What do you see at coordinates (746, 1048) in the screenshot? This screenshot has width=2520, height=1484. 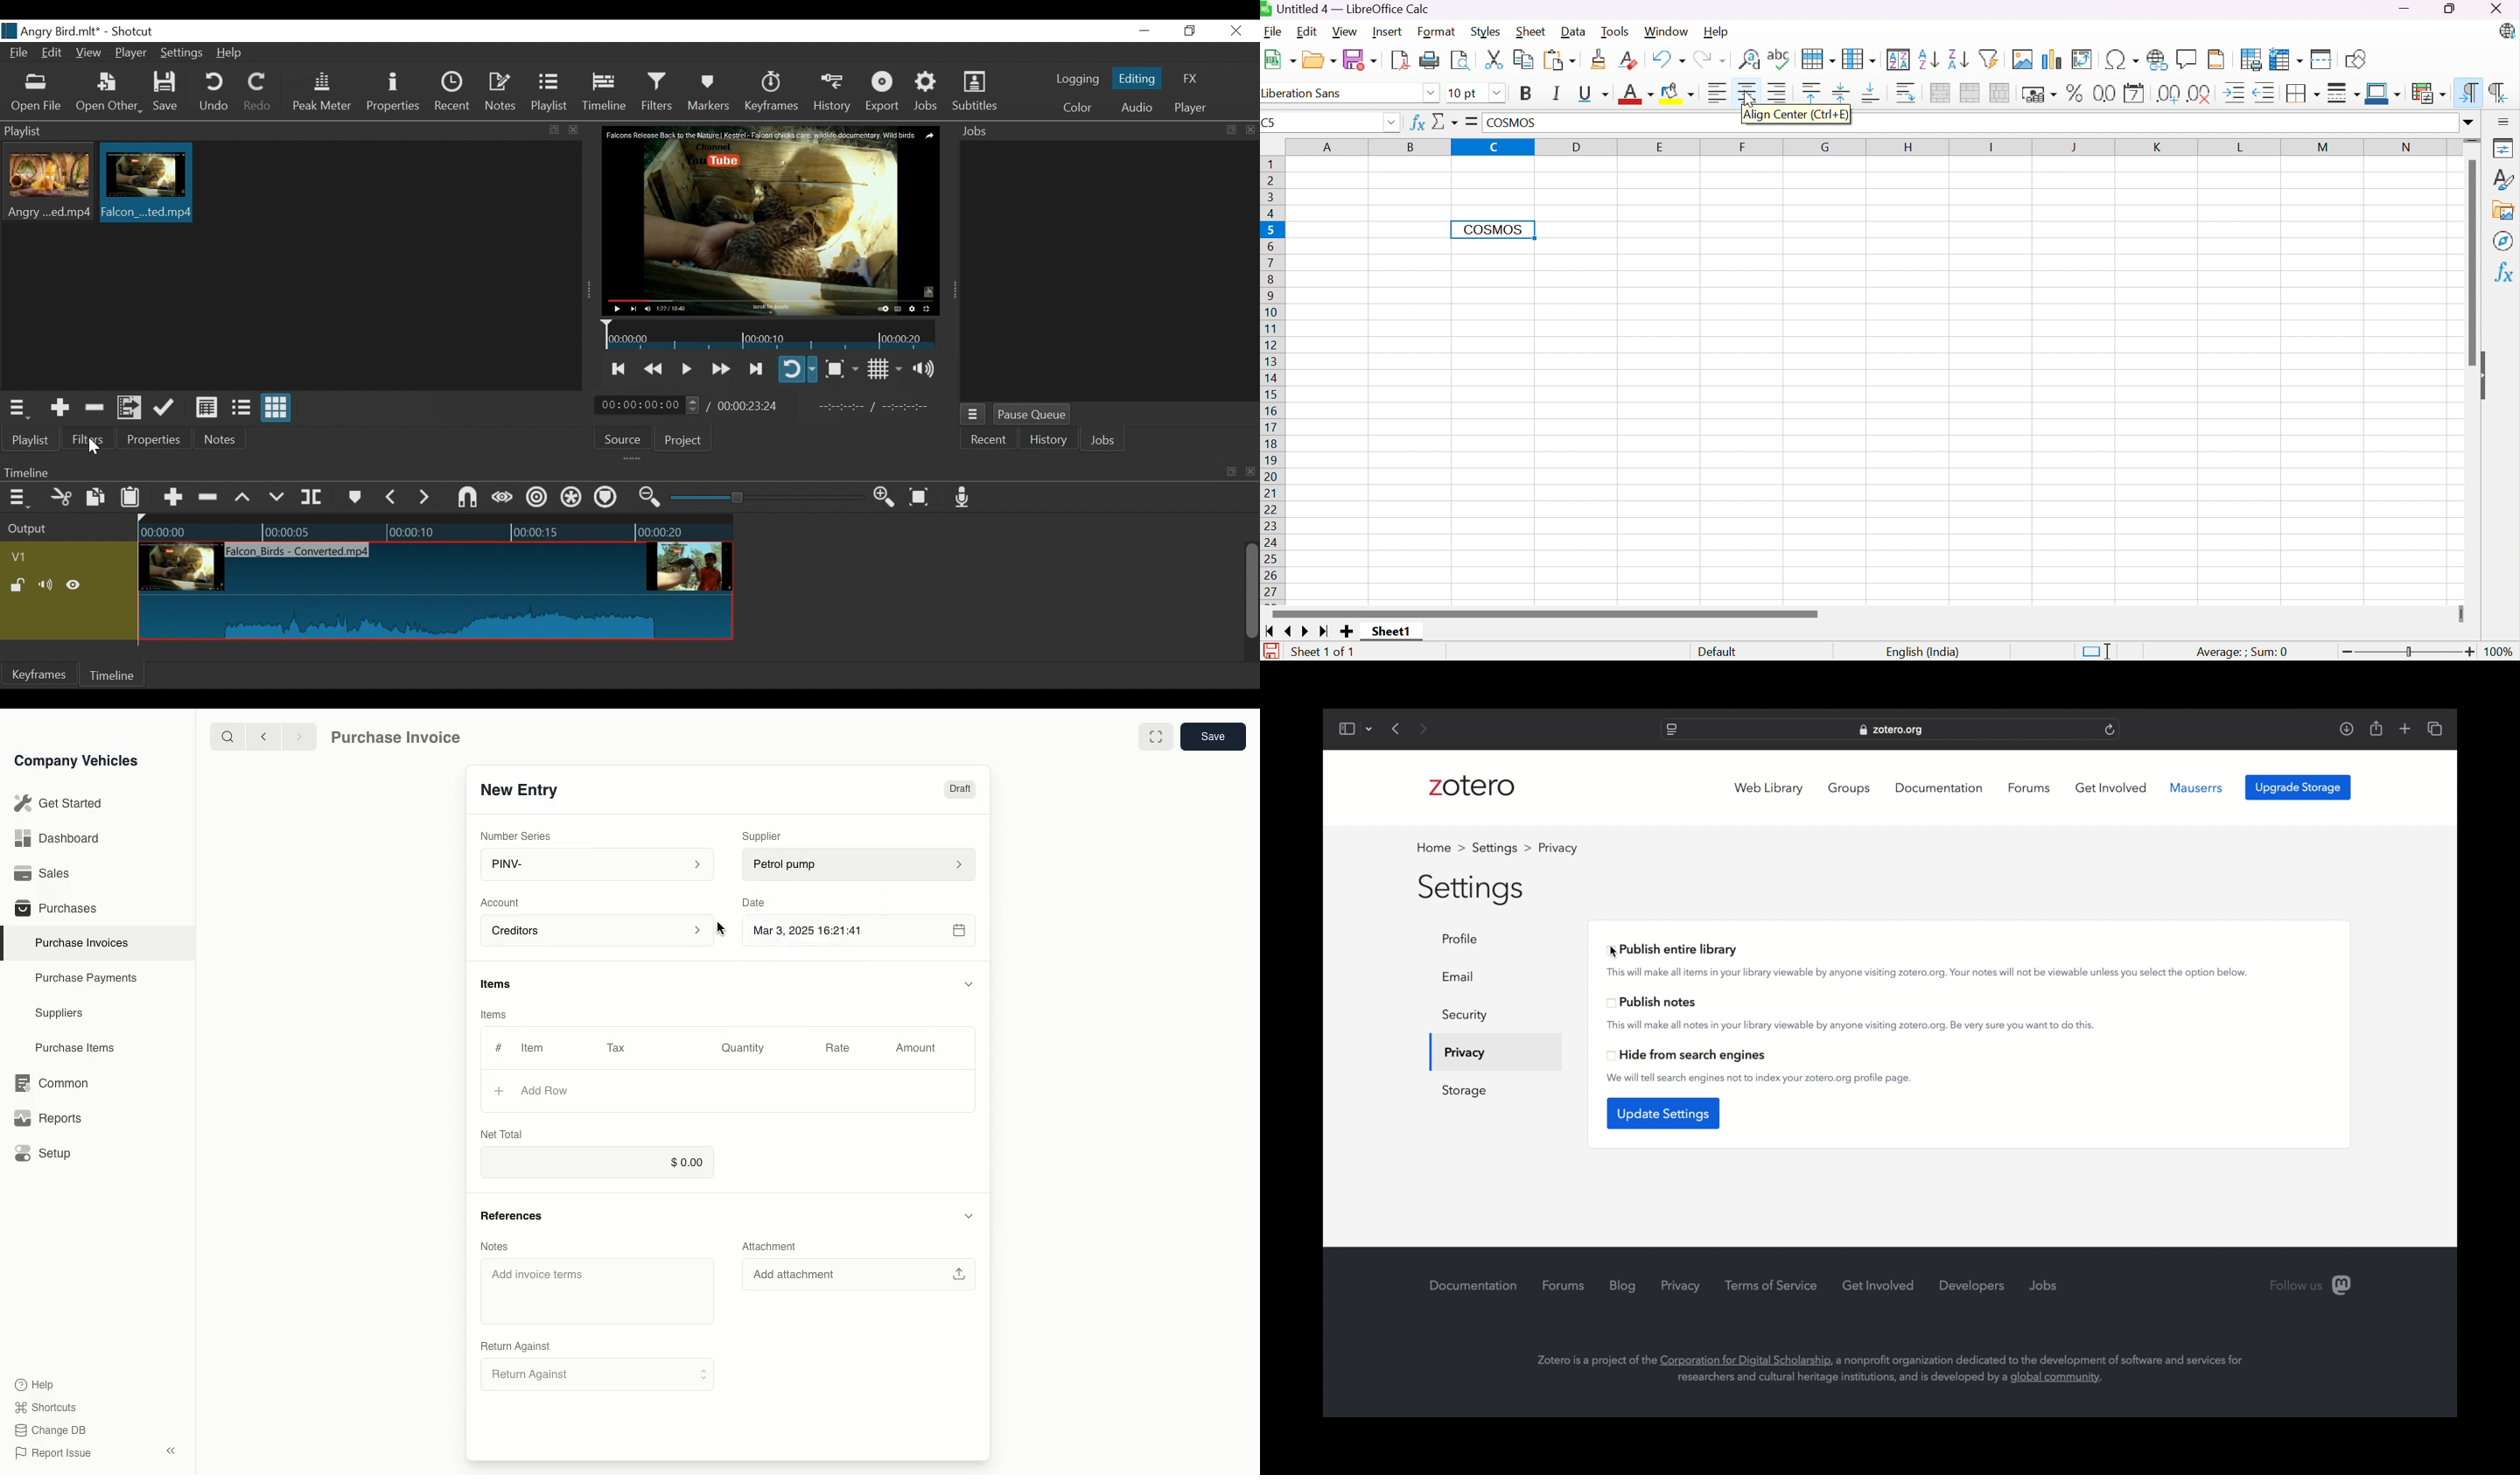 I see `Quantity` at bounding box center [746, 1048].